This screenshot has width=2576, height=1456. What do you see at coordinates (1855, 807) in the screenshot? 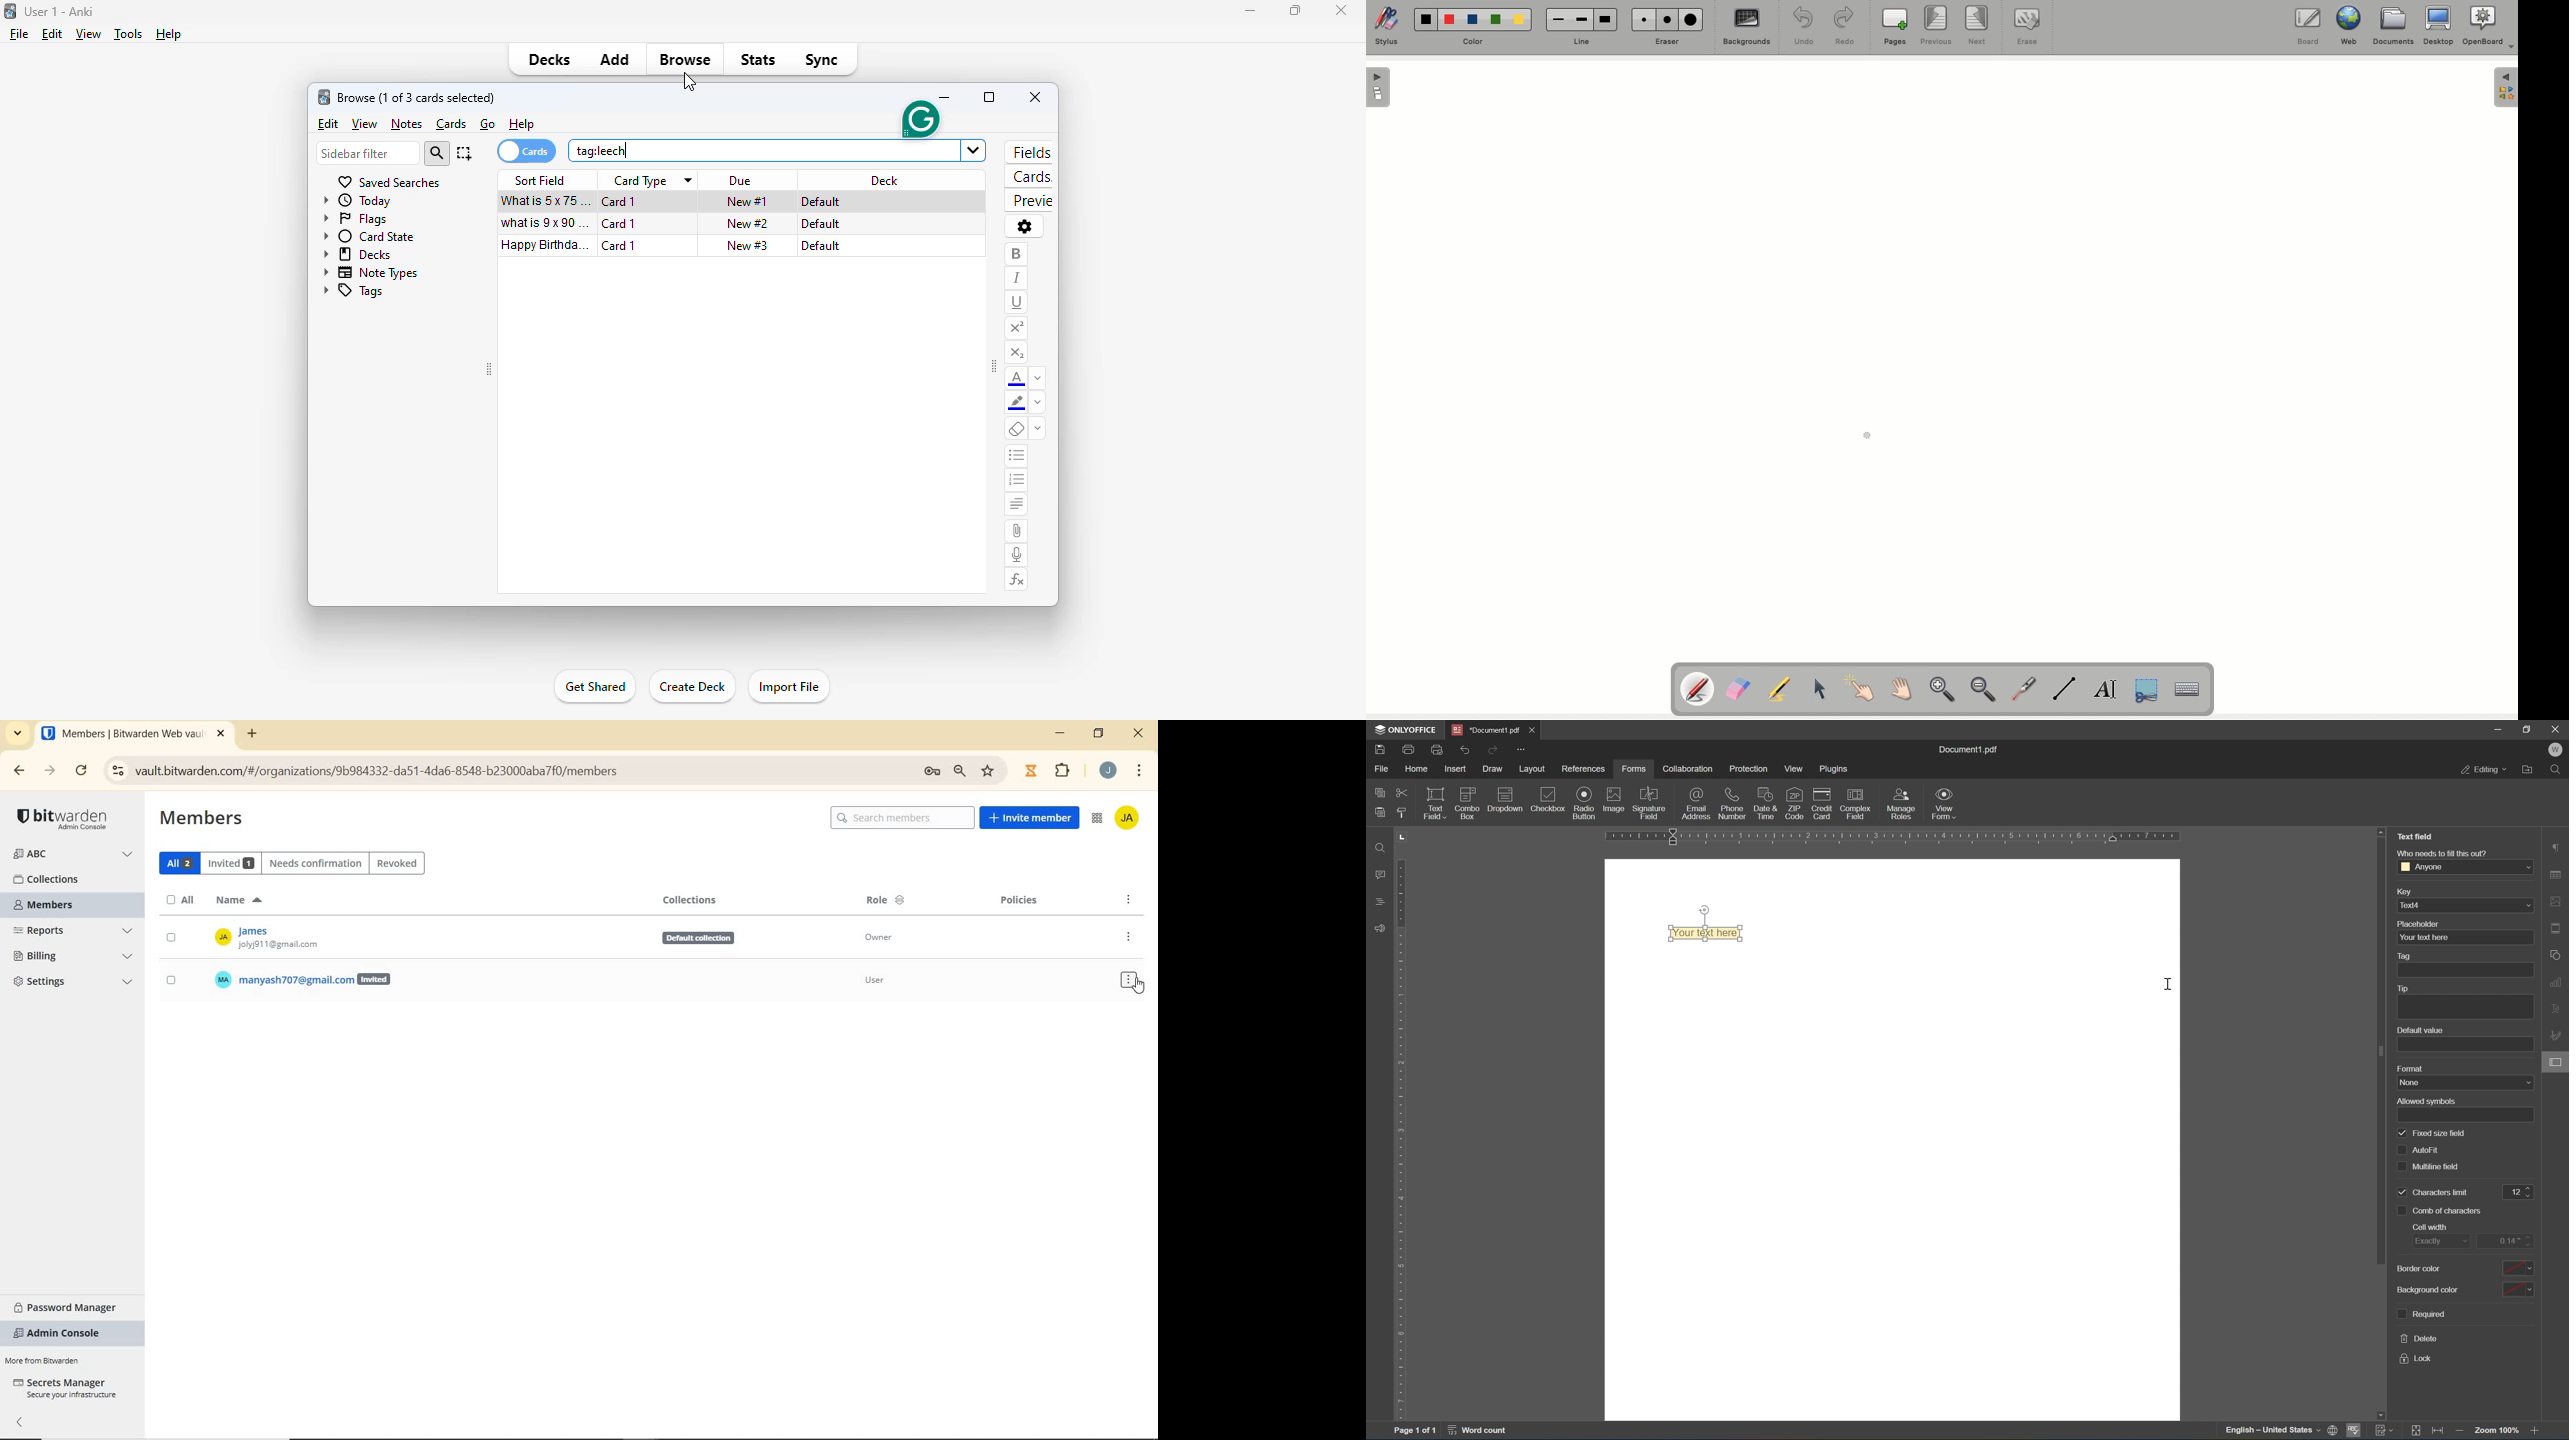
I see `complex field` at bounding box center [1855, 807].